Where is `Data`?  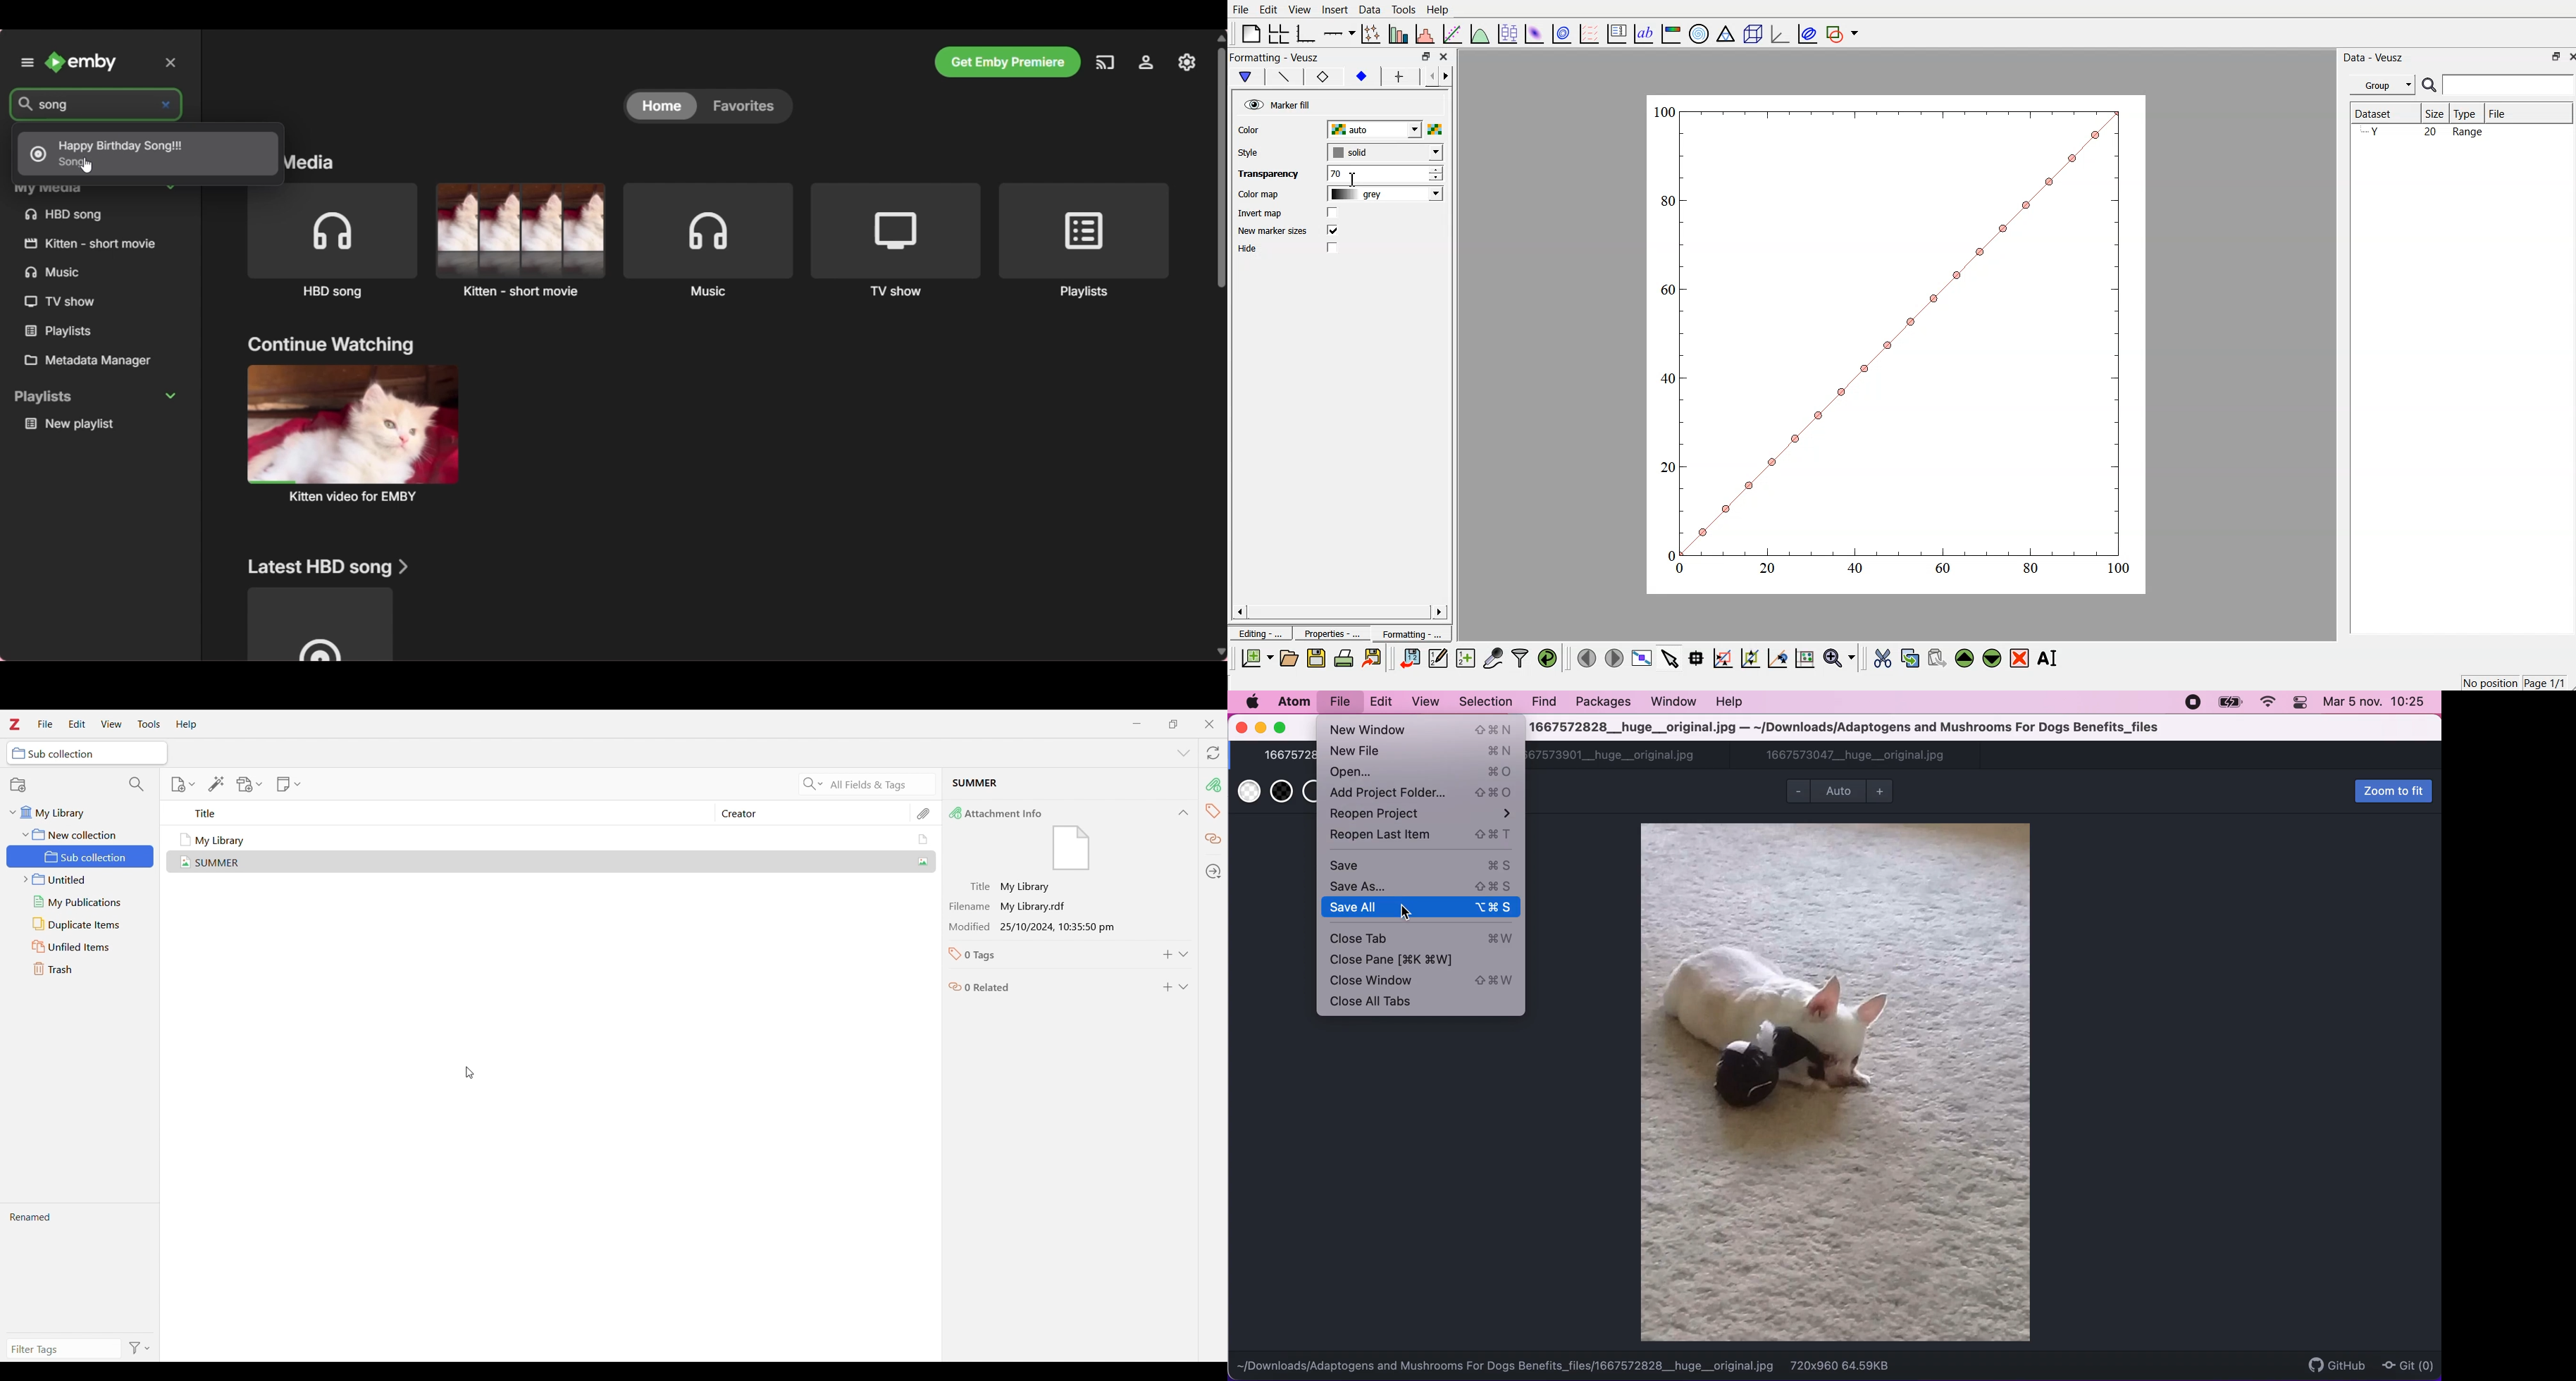
Data is located at coordinates (1370, 9).